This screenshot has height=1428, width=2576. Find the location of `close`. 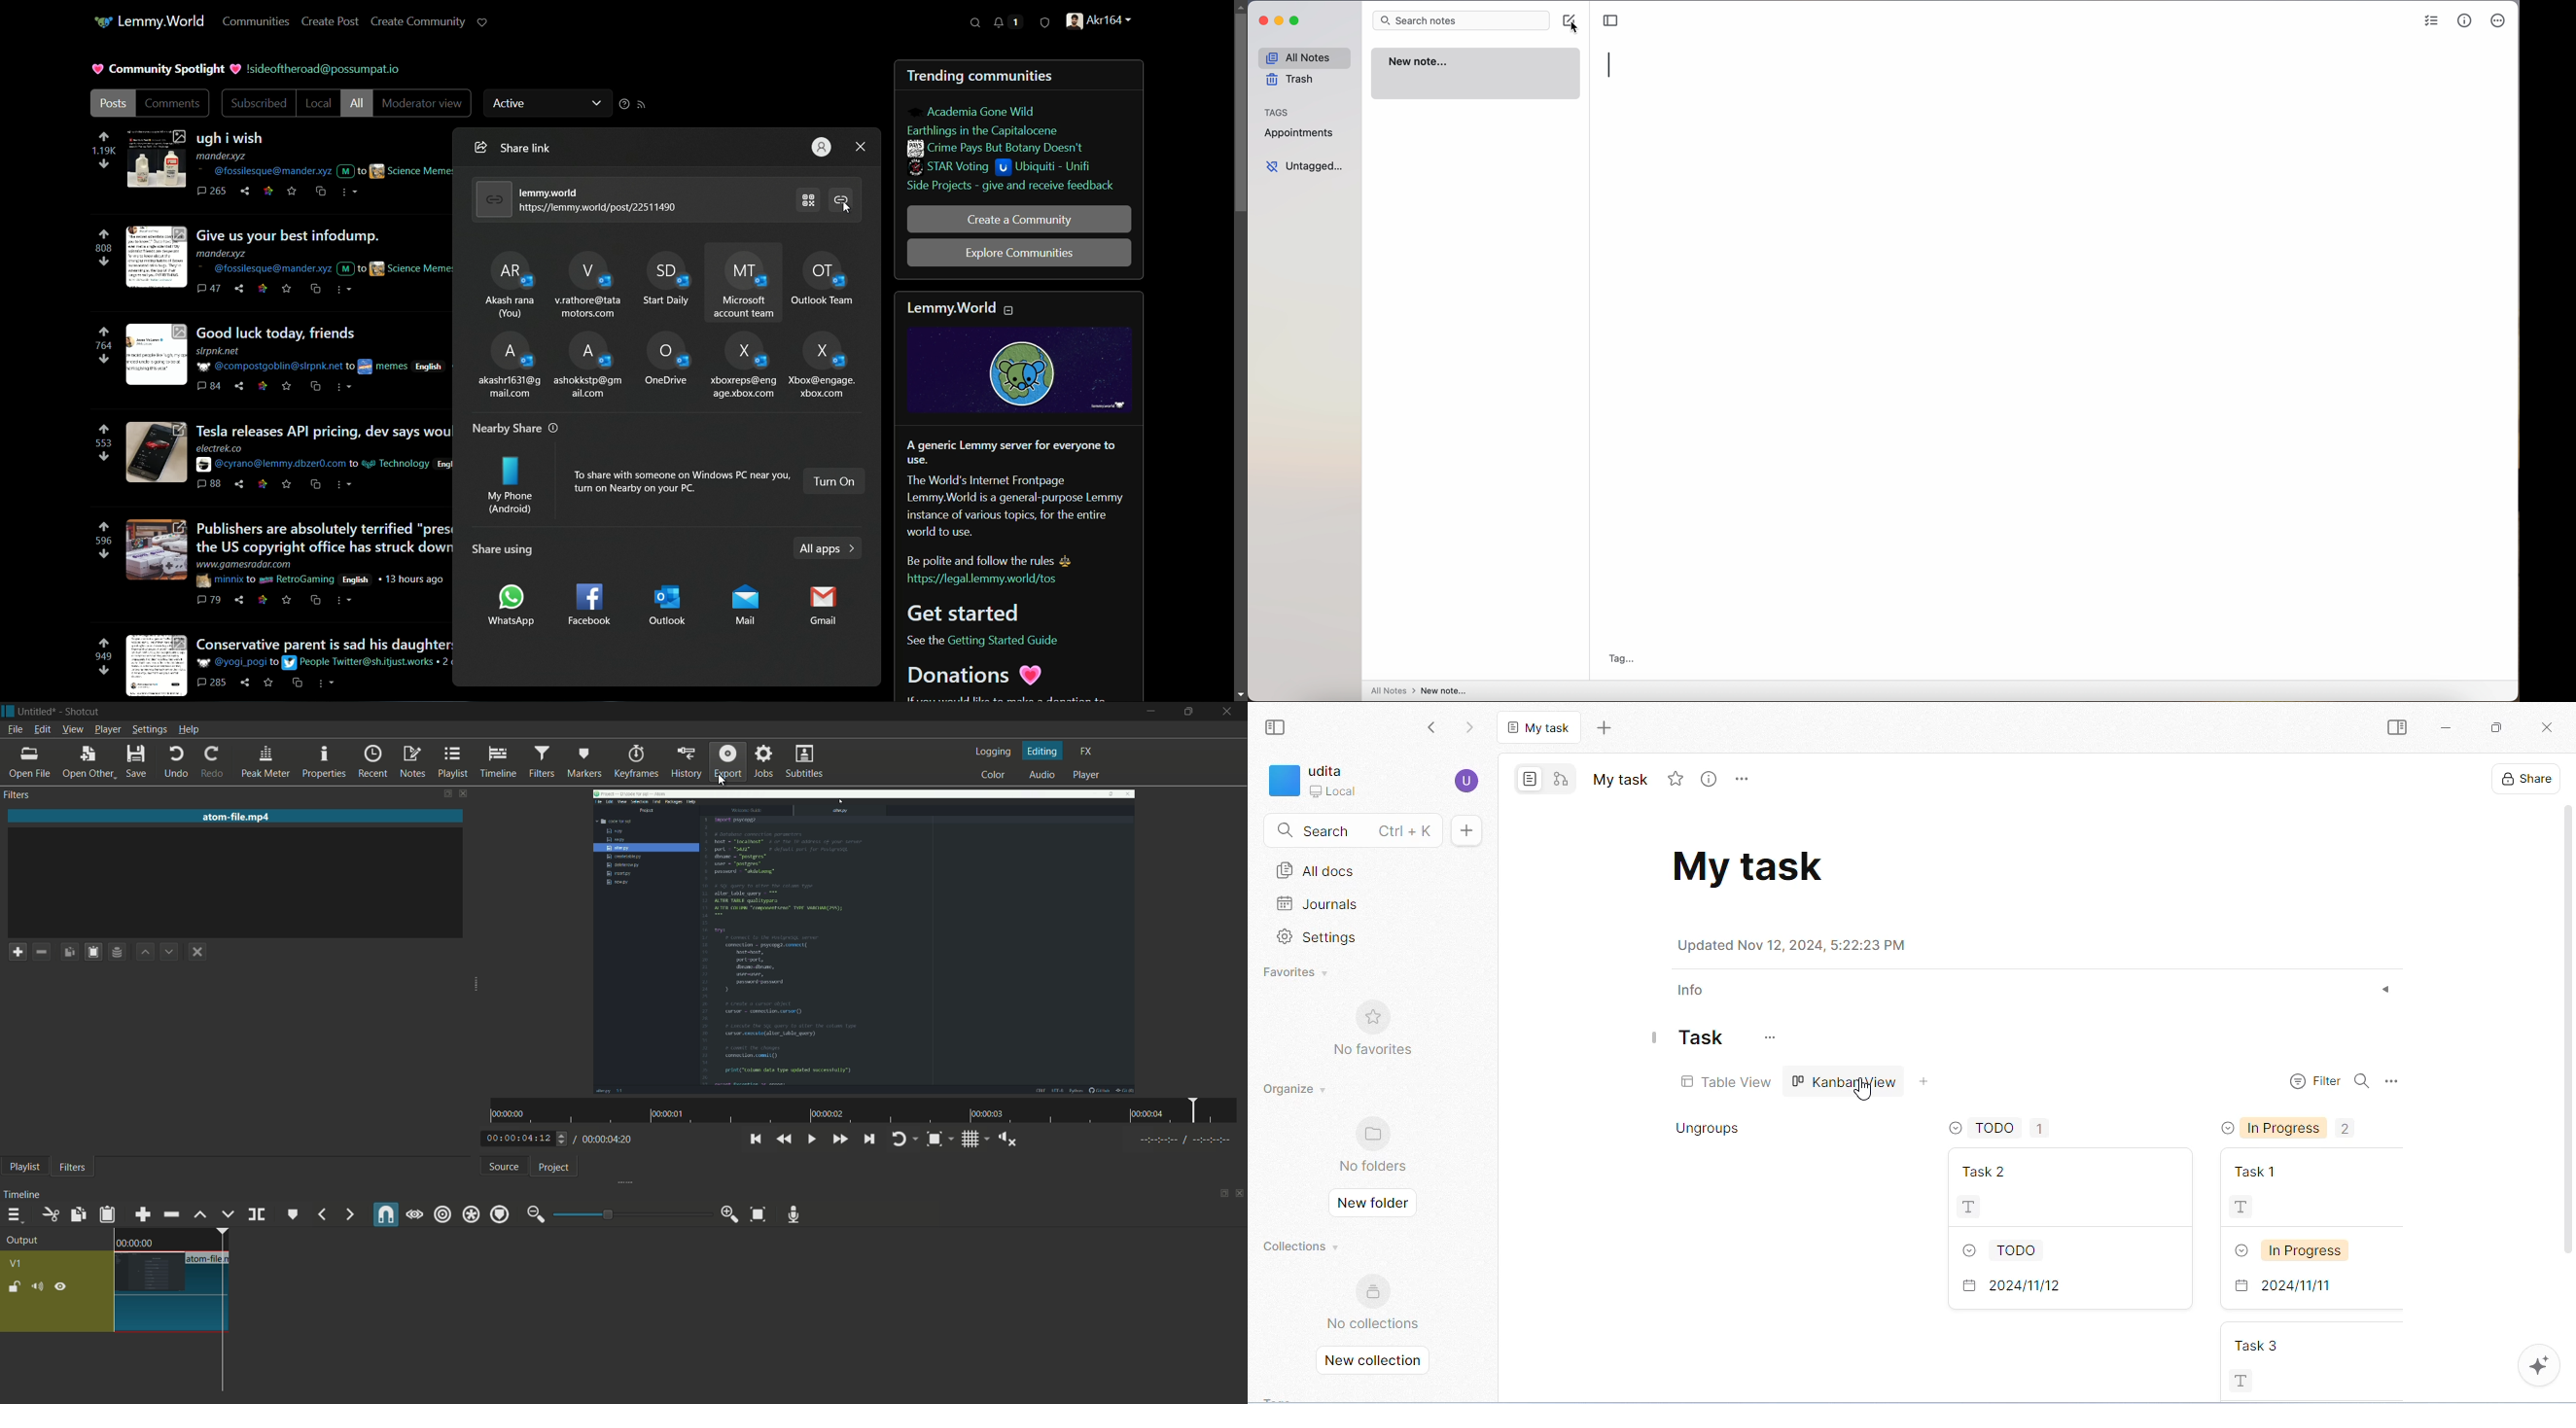

close is located at coordinates (2545, 725).